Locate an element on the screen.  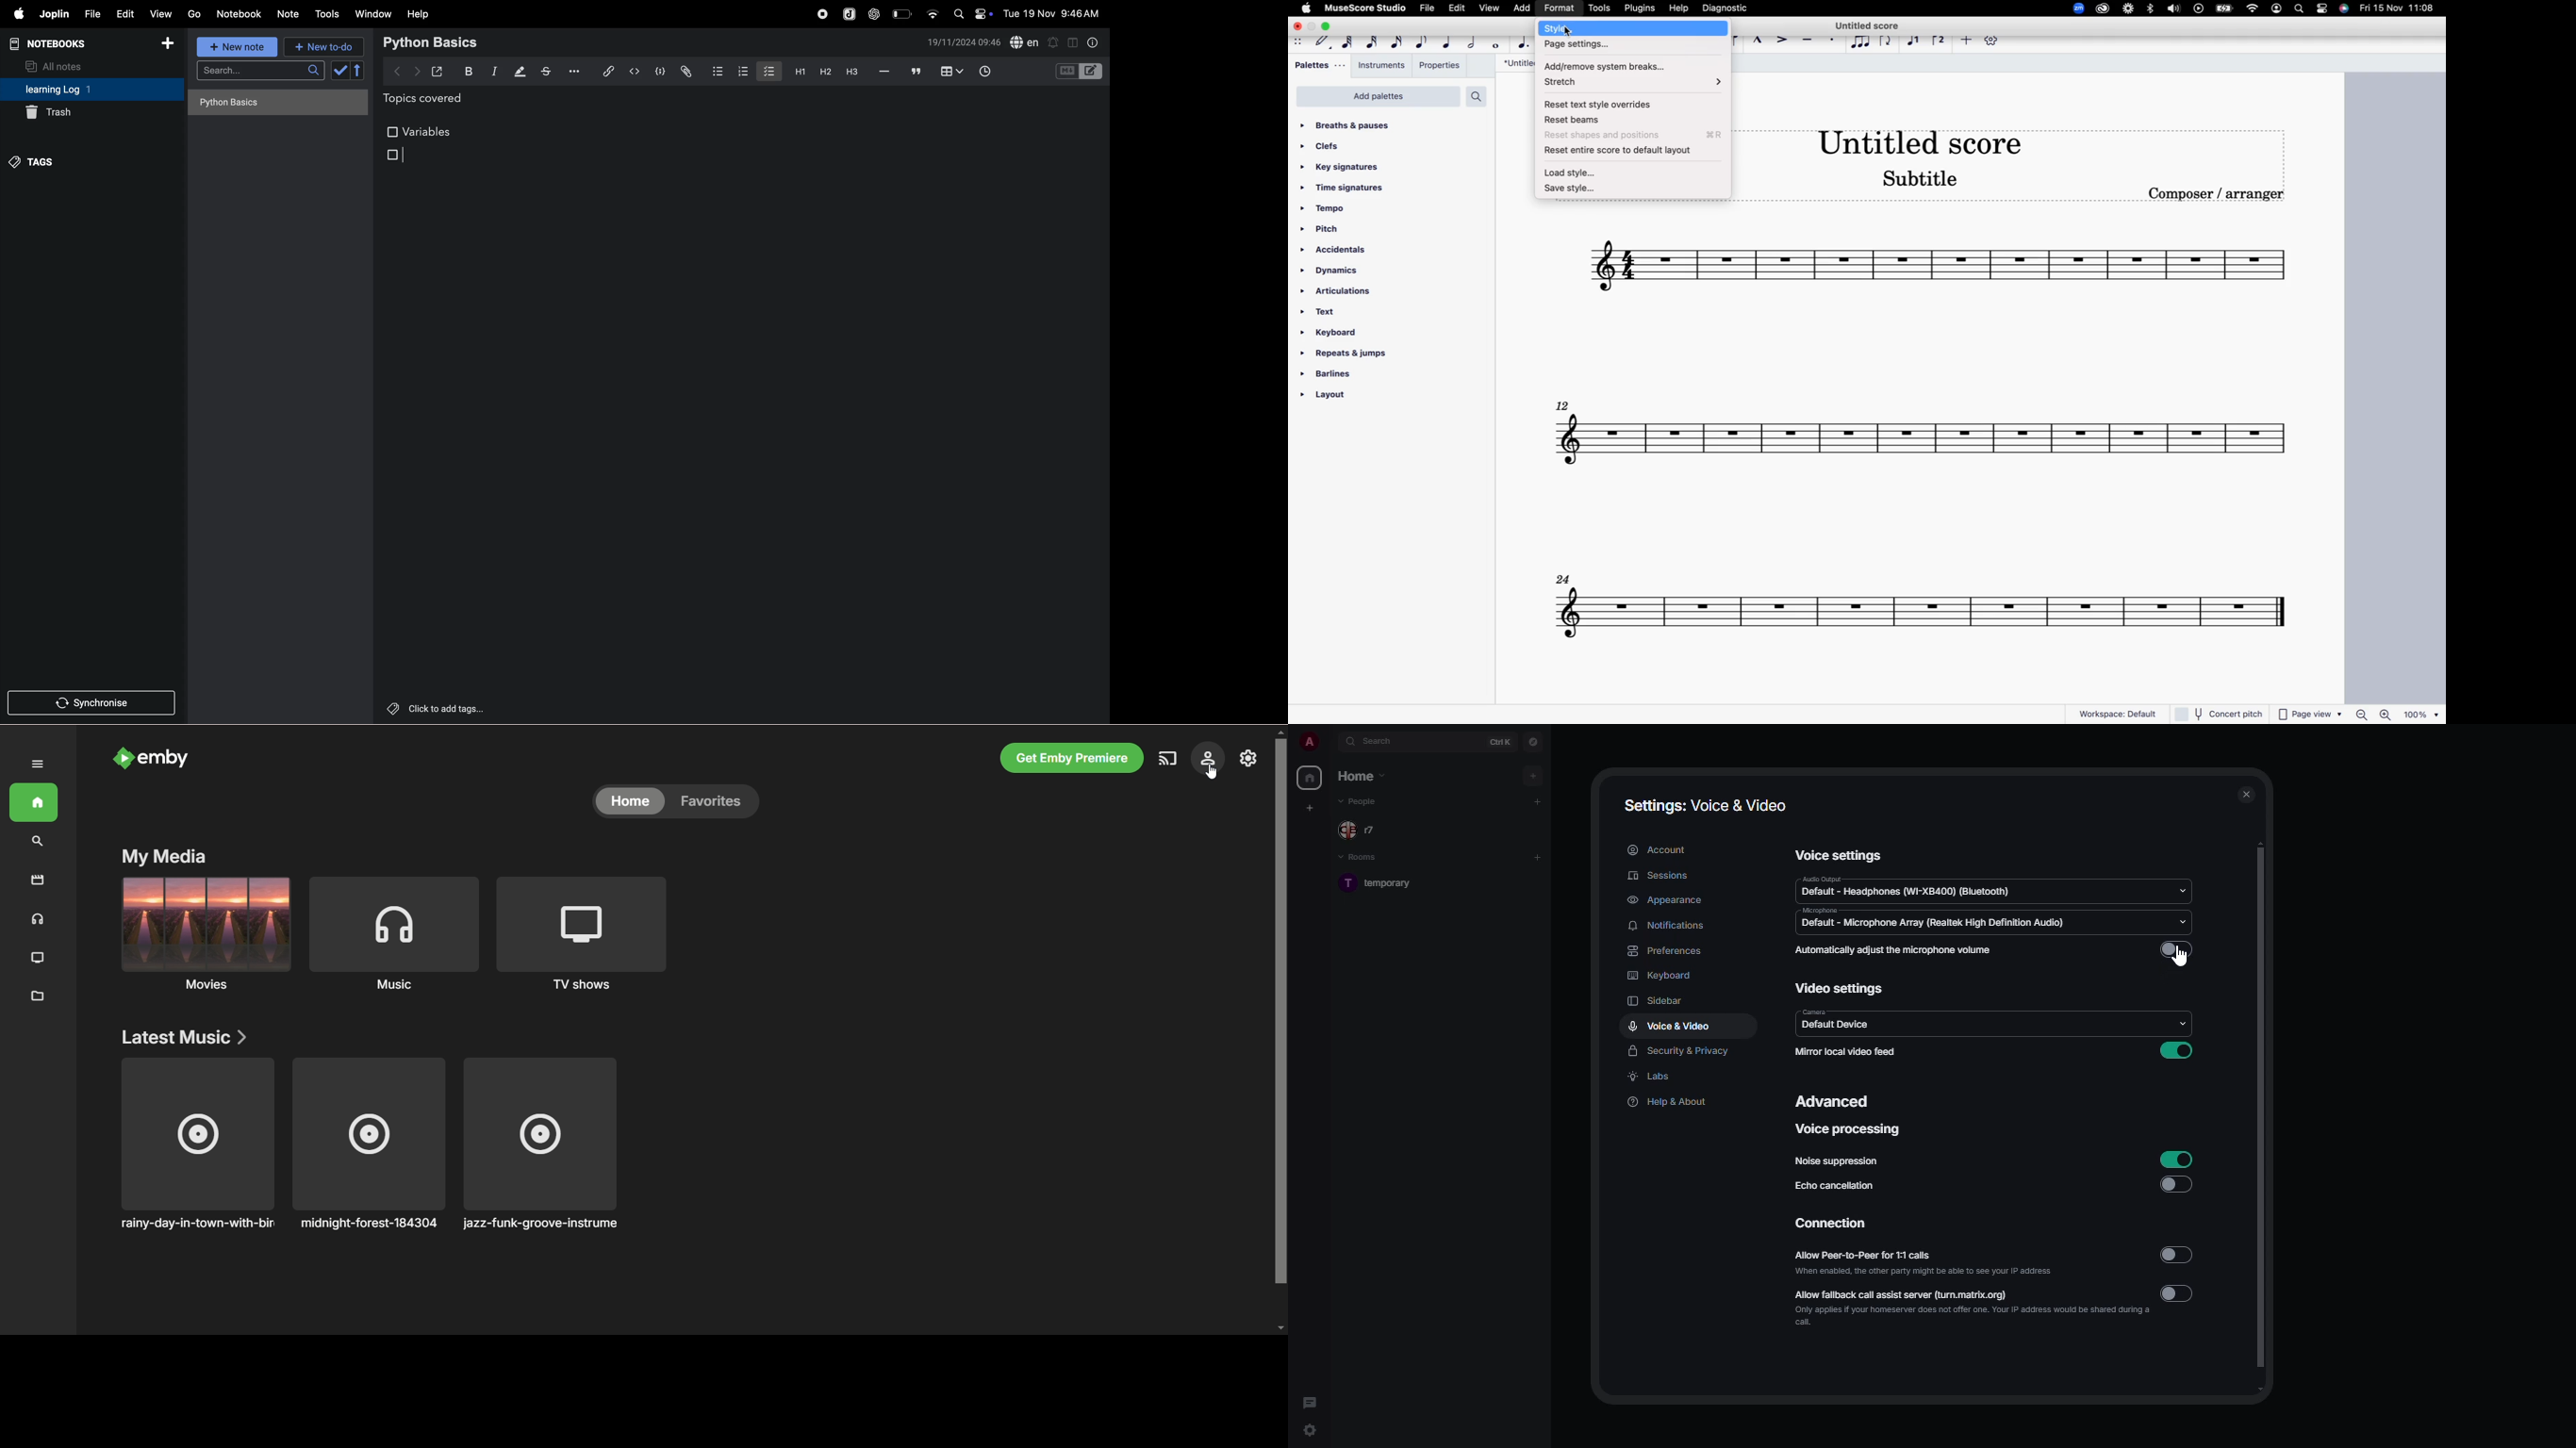
reset beams is located at coordinates (1581, 119).